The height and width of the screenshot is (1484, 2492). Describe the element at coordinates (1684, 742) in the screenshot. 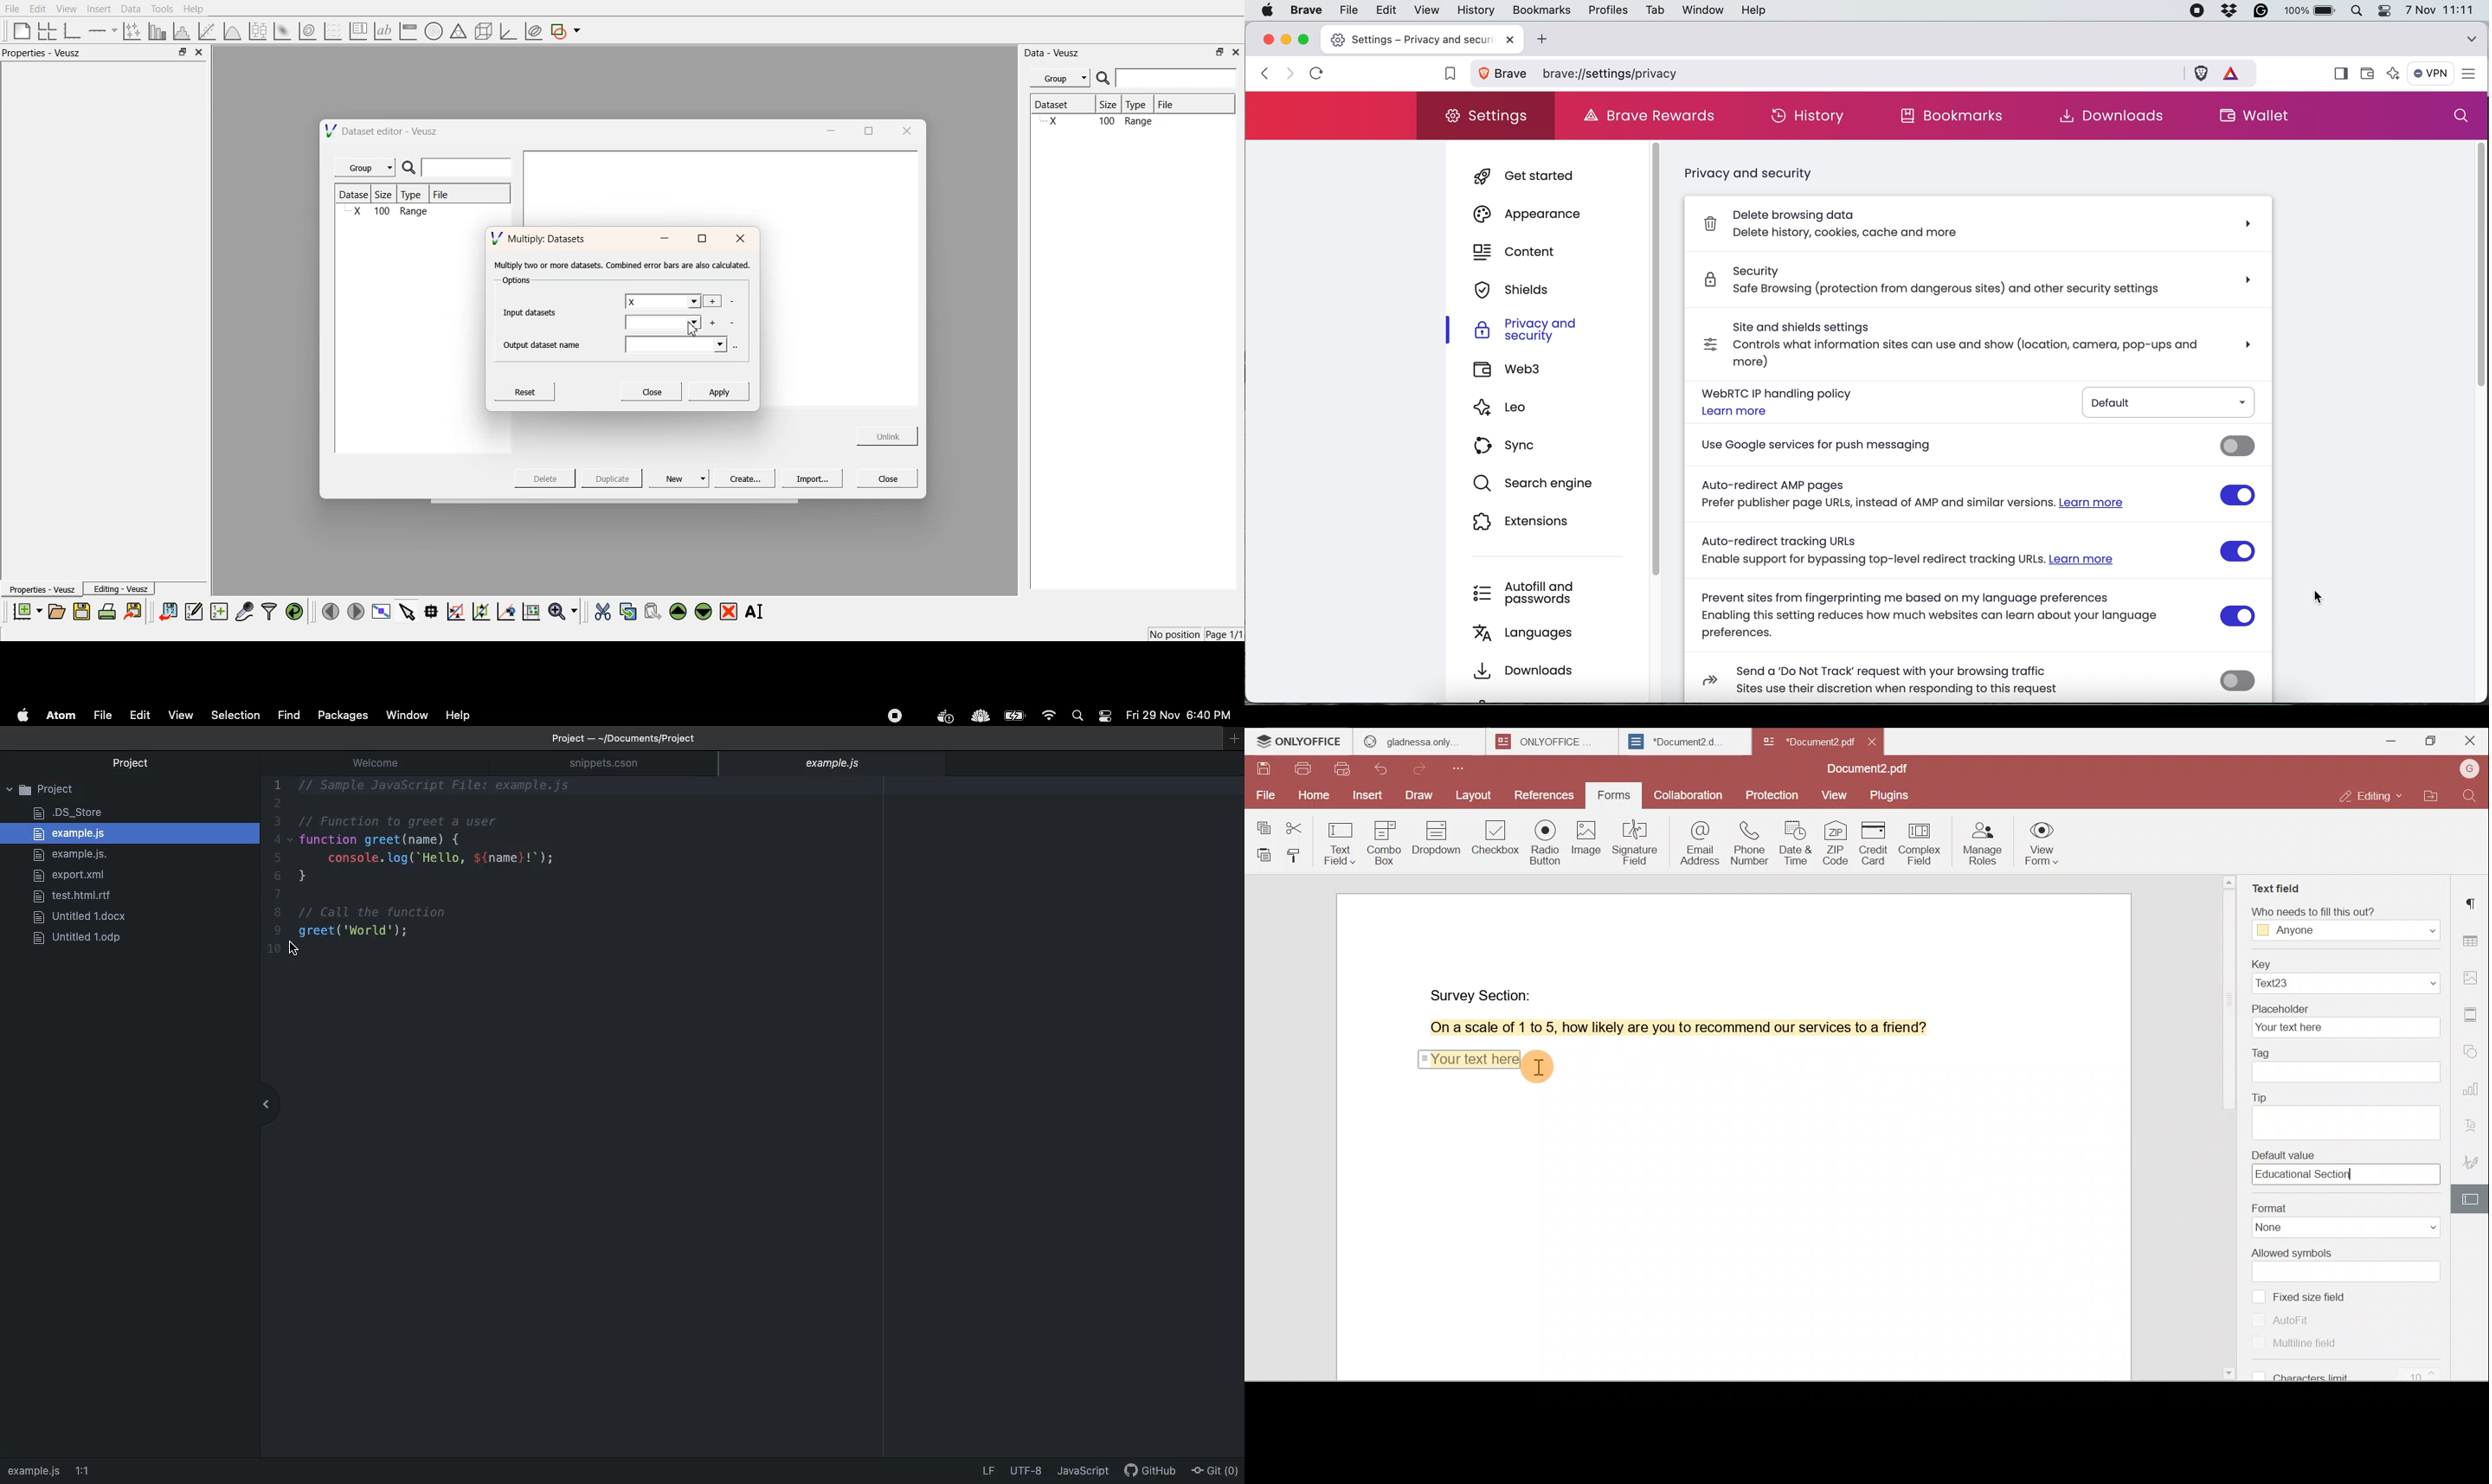

I see `Document2.d` at that location.